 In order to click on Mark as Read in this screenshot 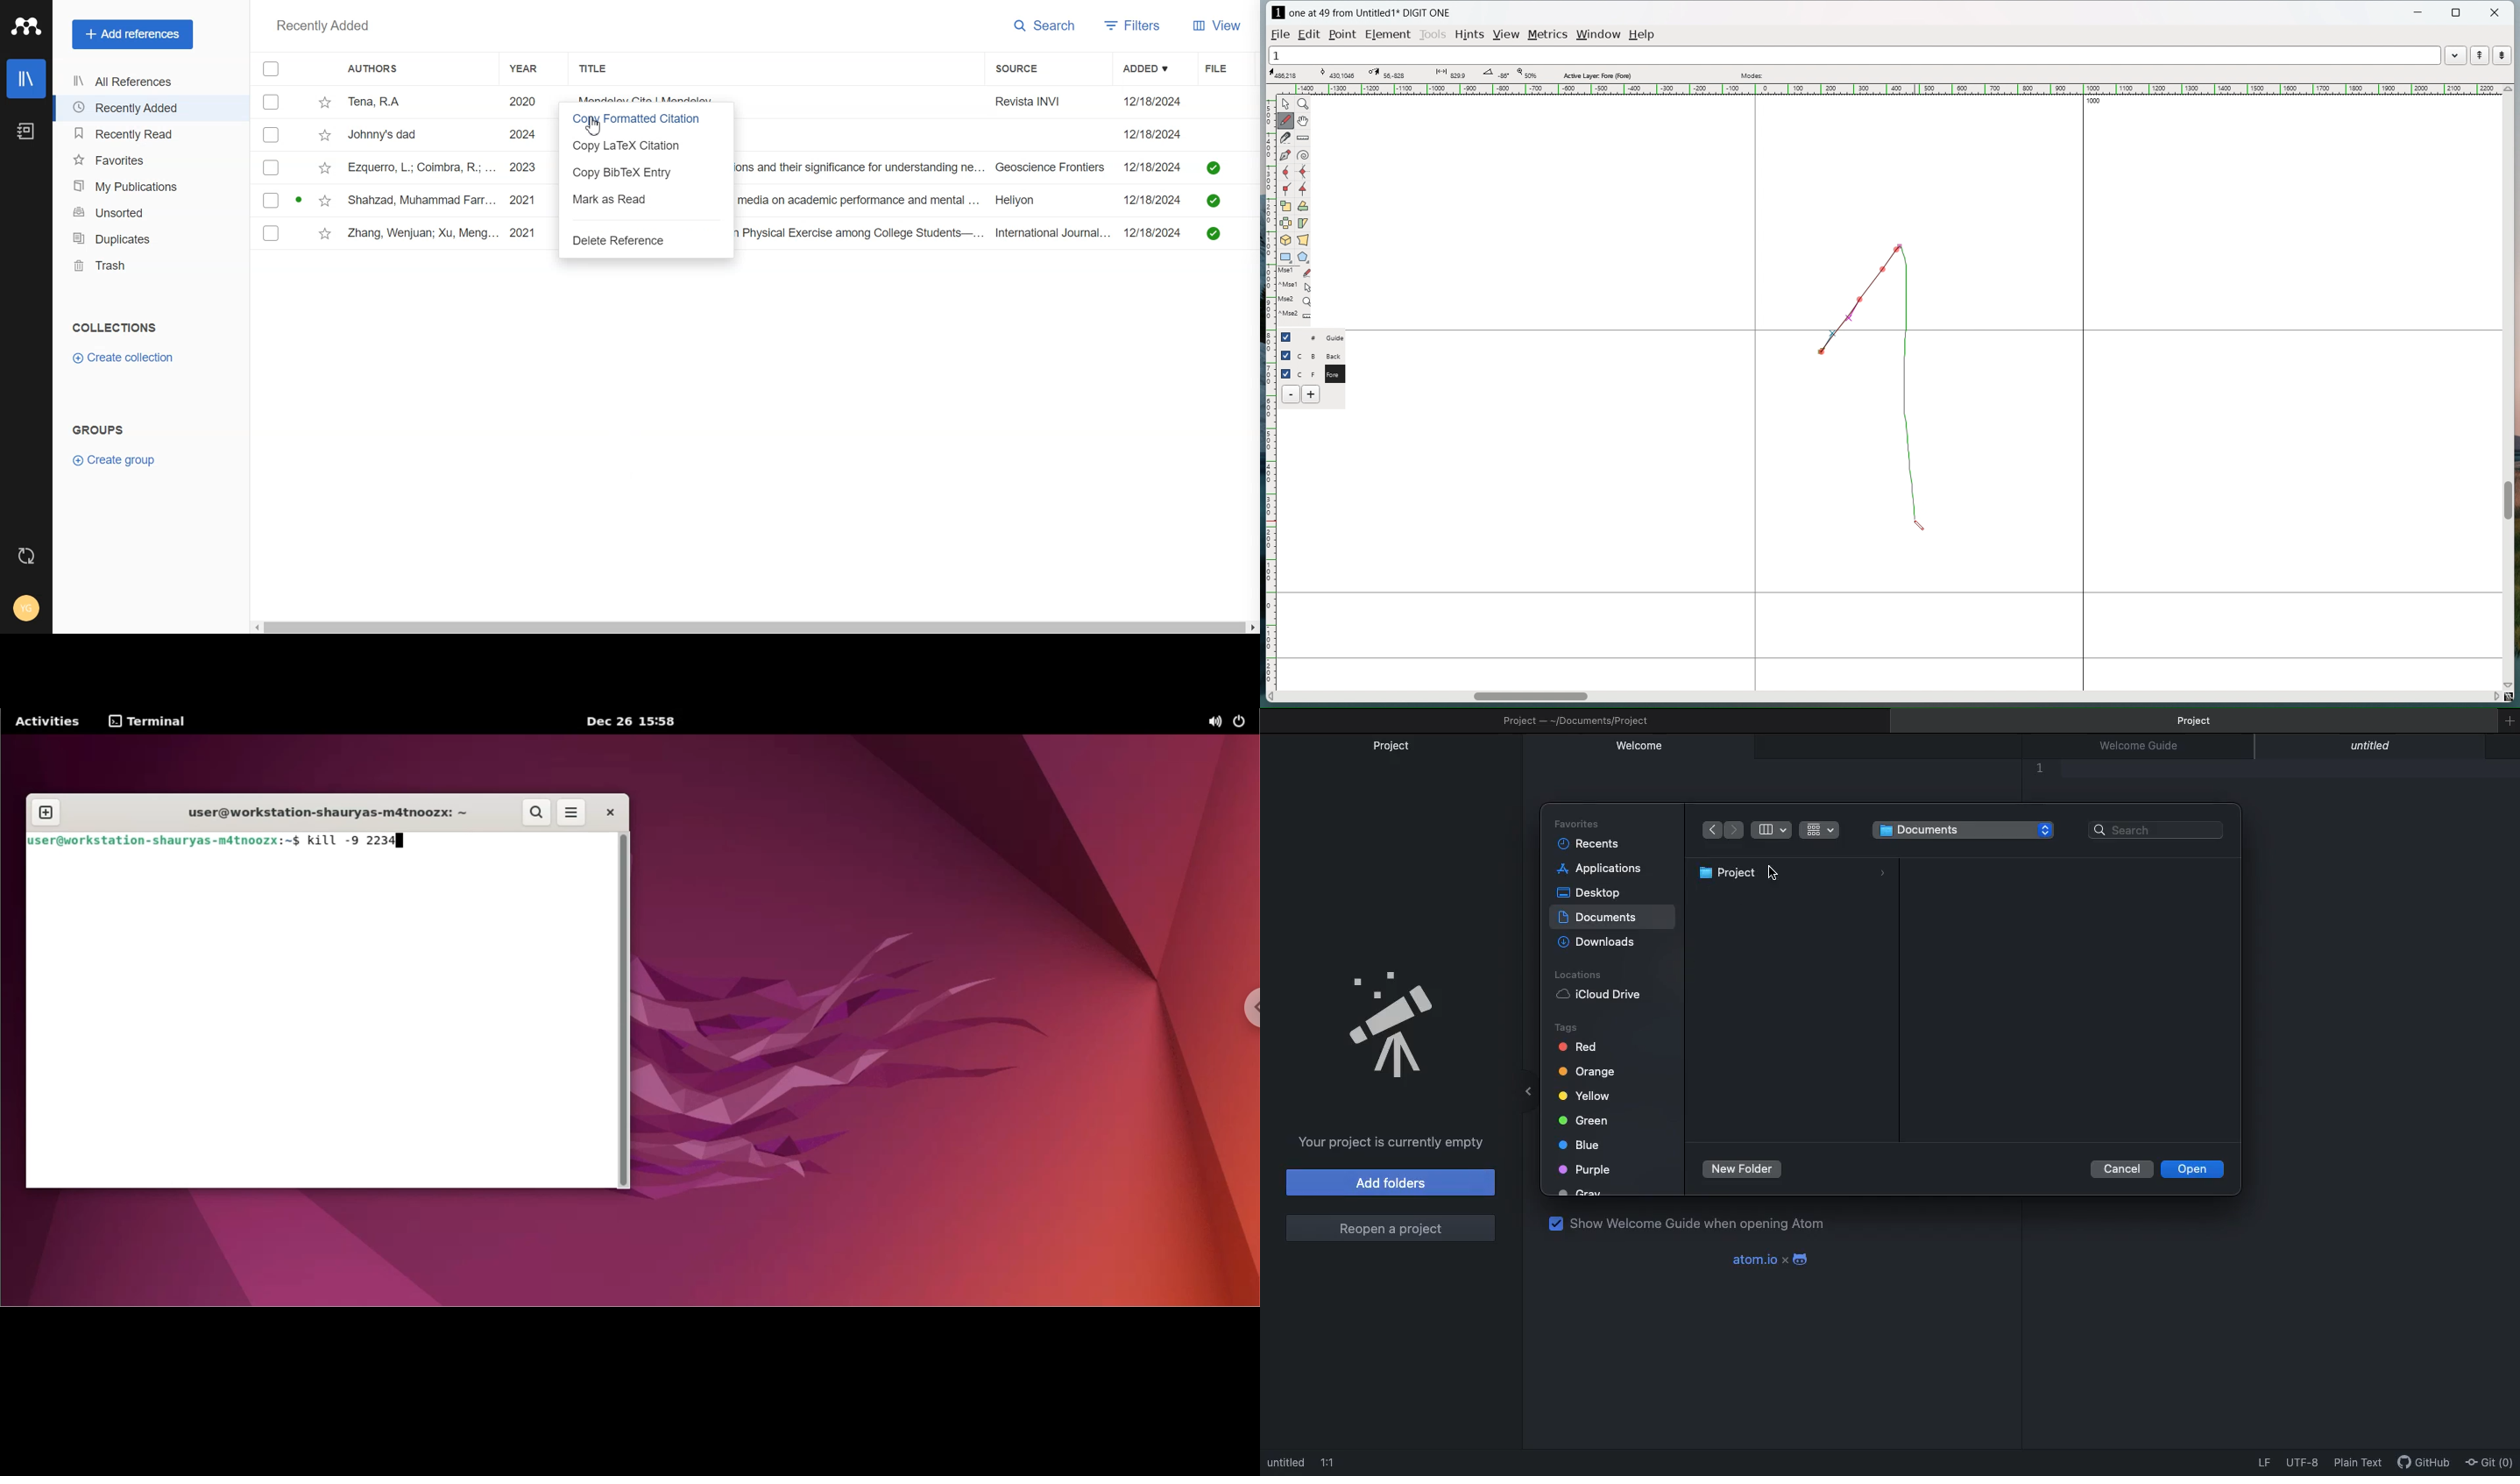, I will do `click(646, 200)`.